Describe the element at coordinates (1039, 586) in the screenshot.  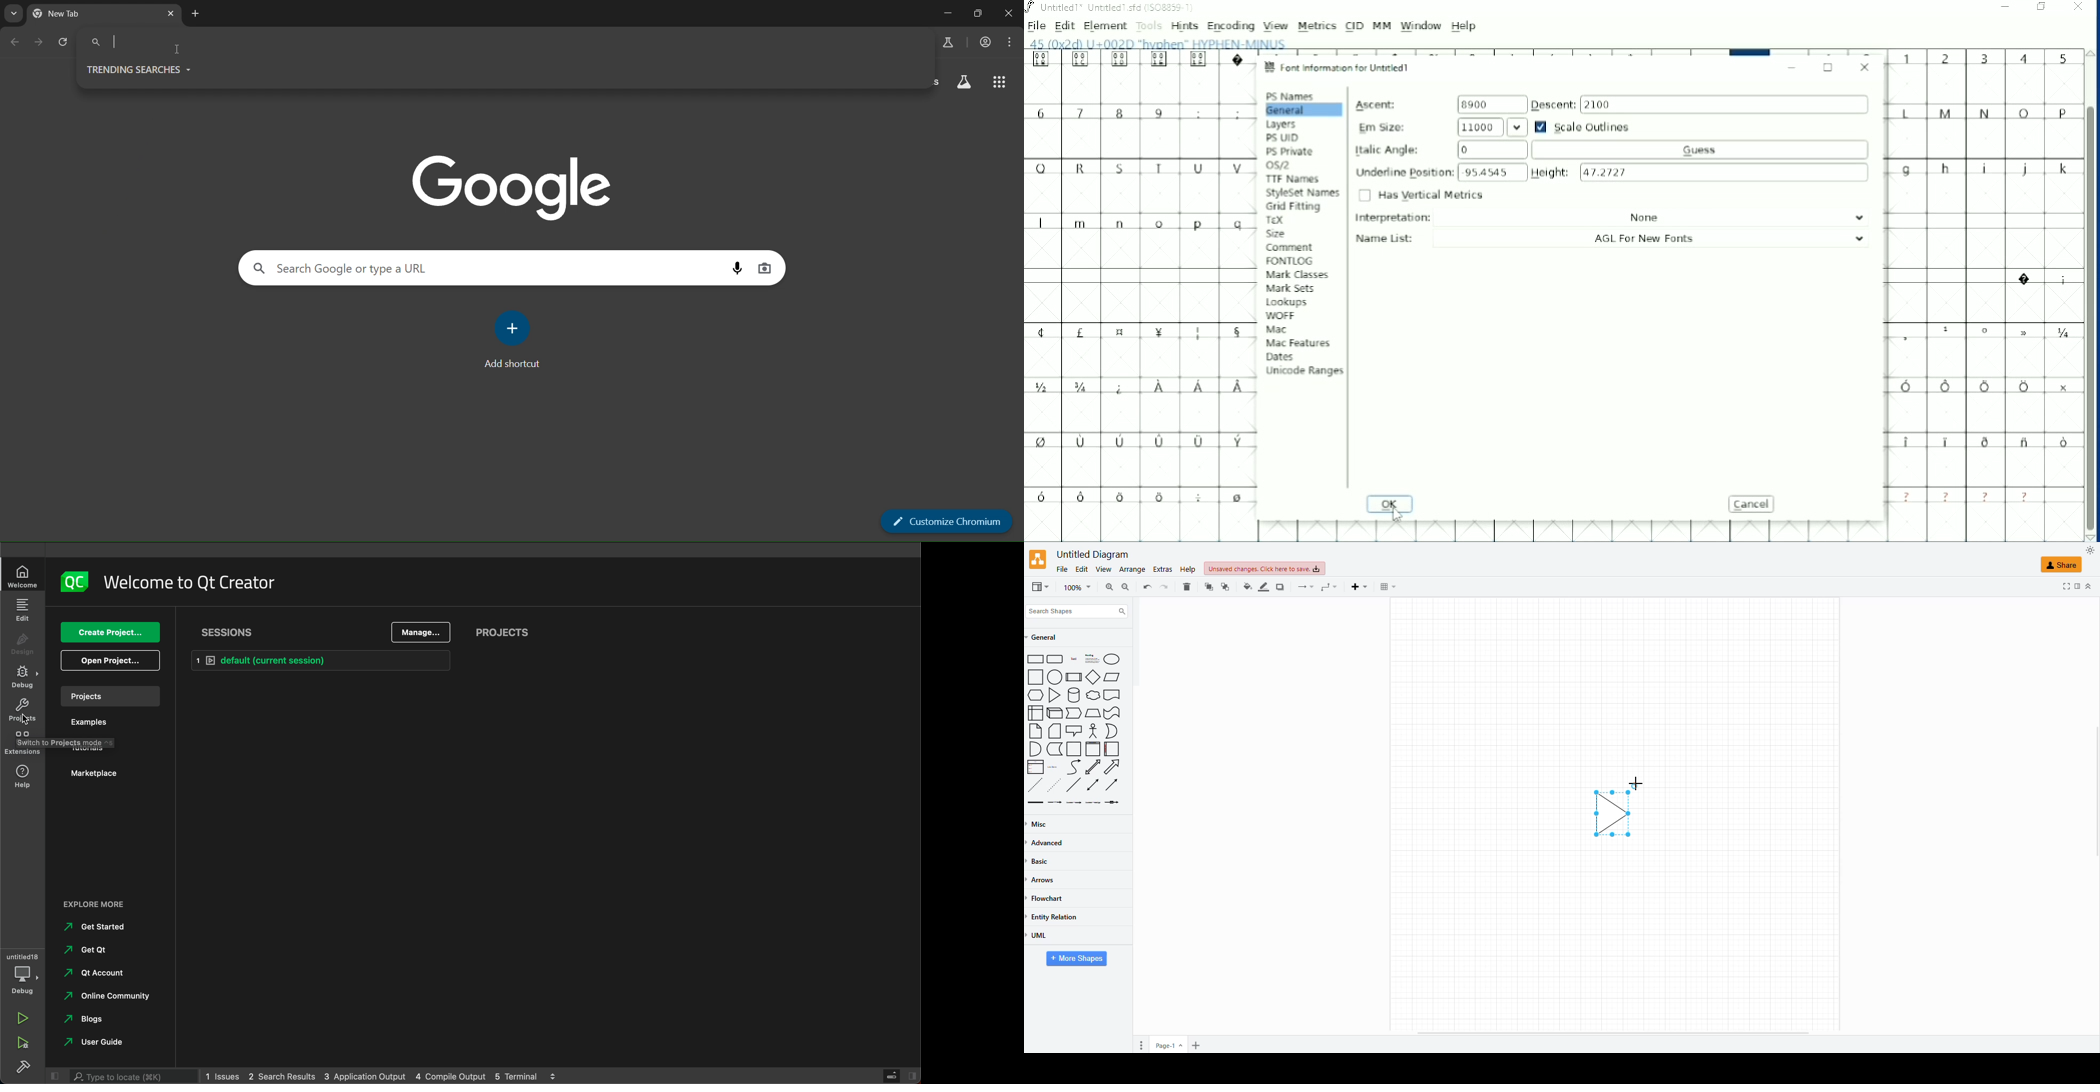
I see `view` at that location.